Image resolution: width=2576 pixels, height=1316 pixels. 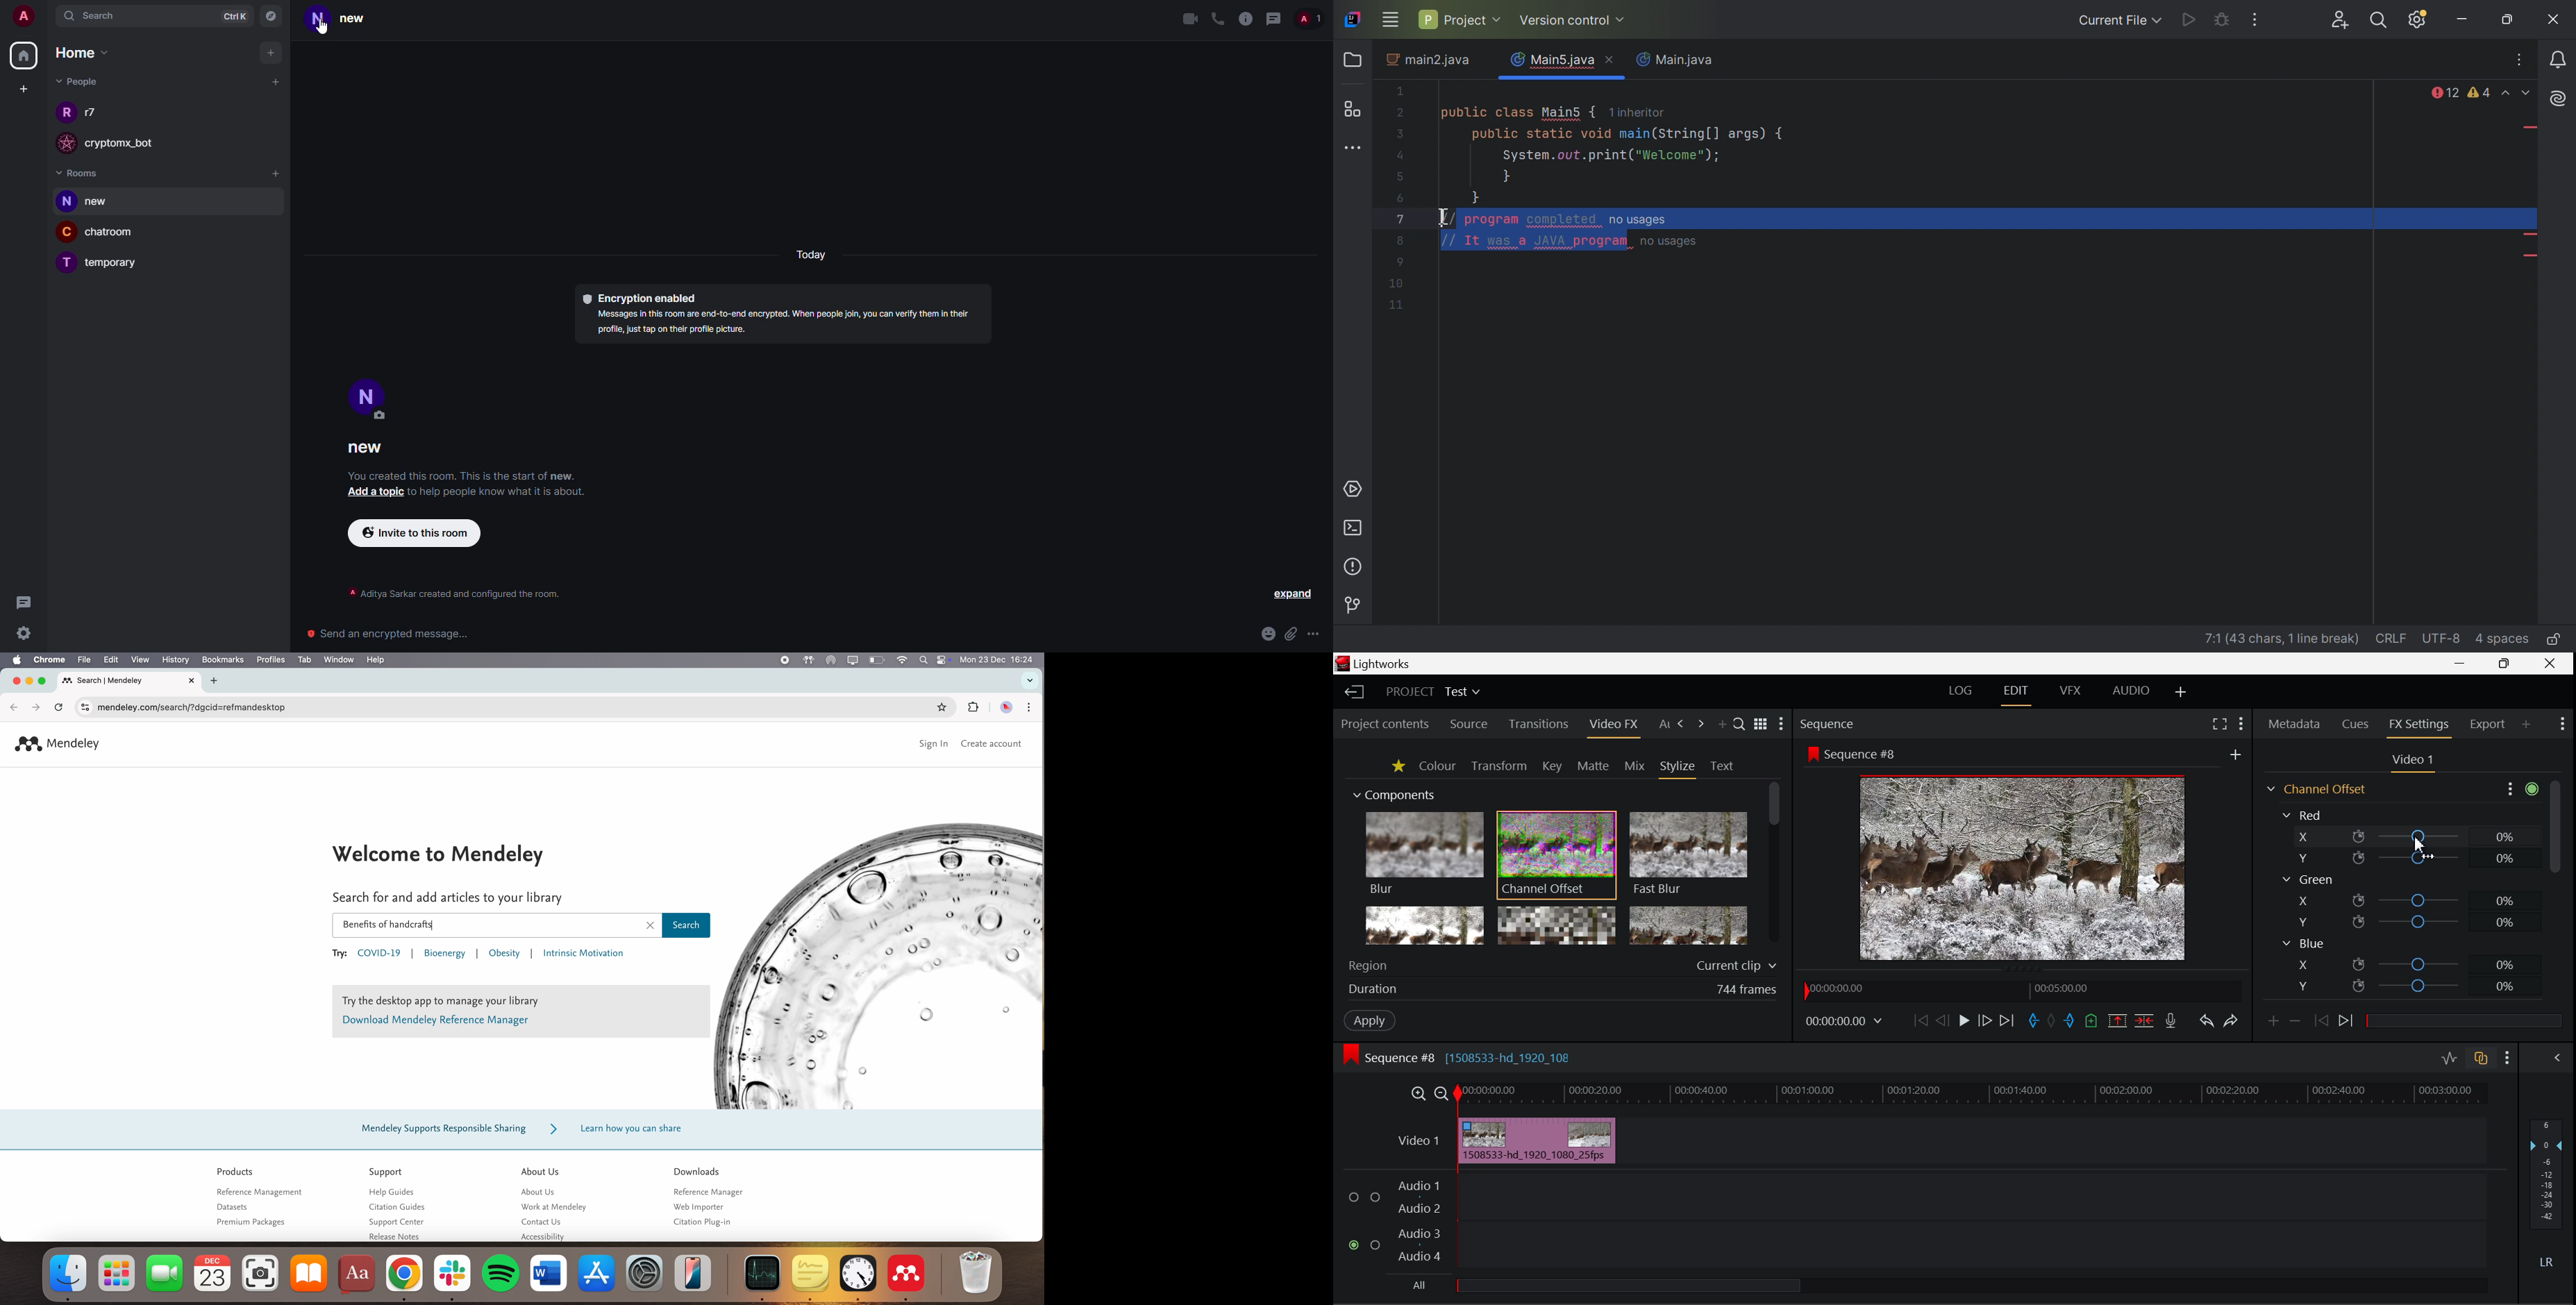 What do you see at coordinates (2556, 58) in the screenshot?
I see `Notifications` at bounding box center [2556, 58].